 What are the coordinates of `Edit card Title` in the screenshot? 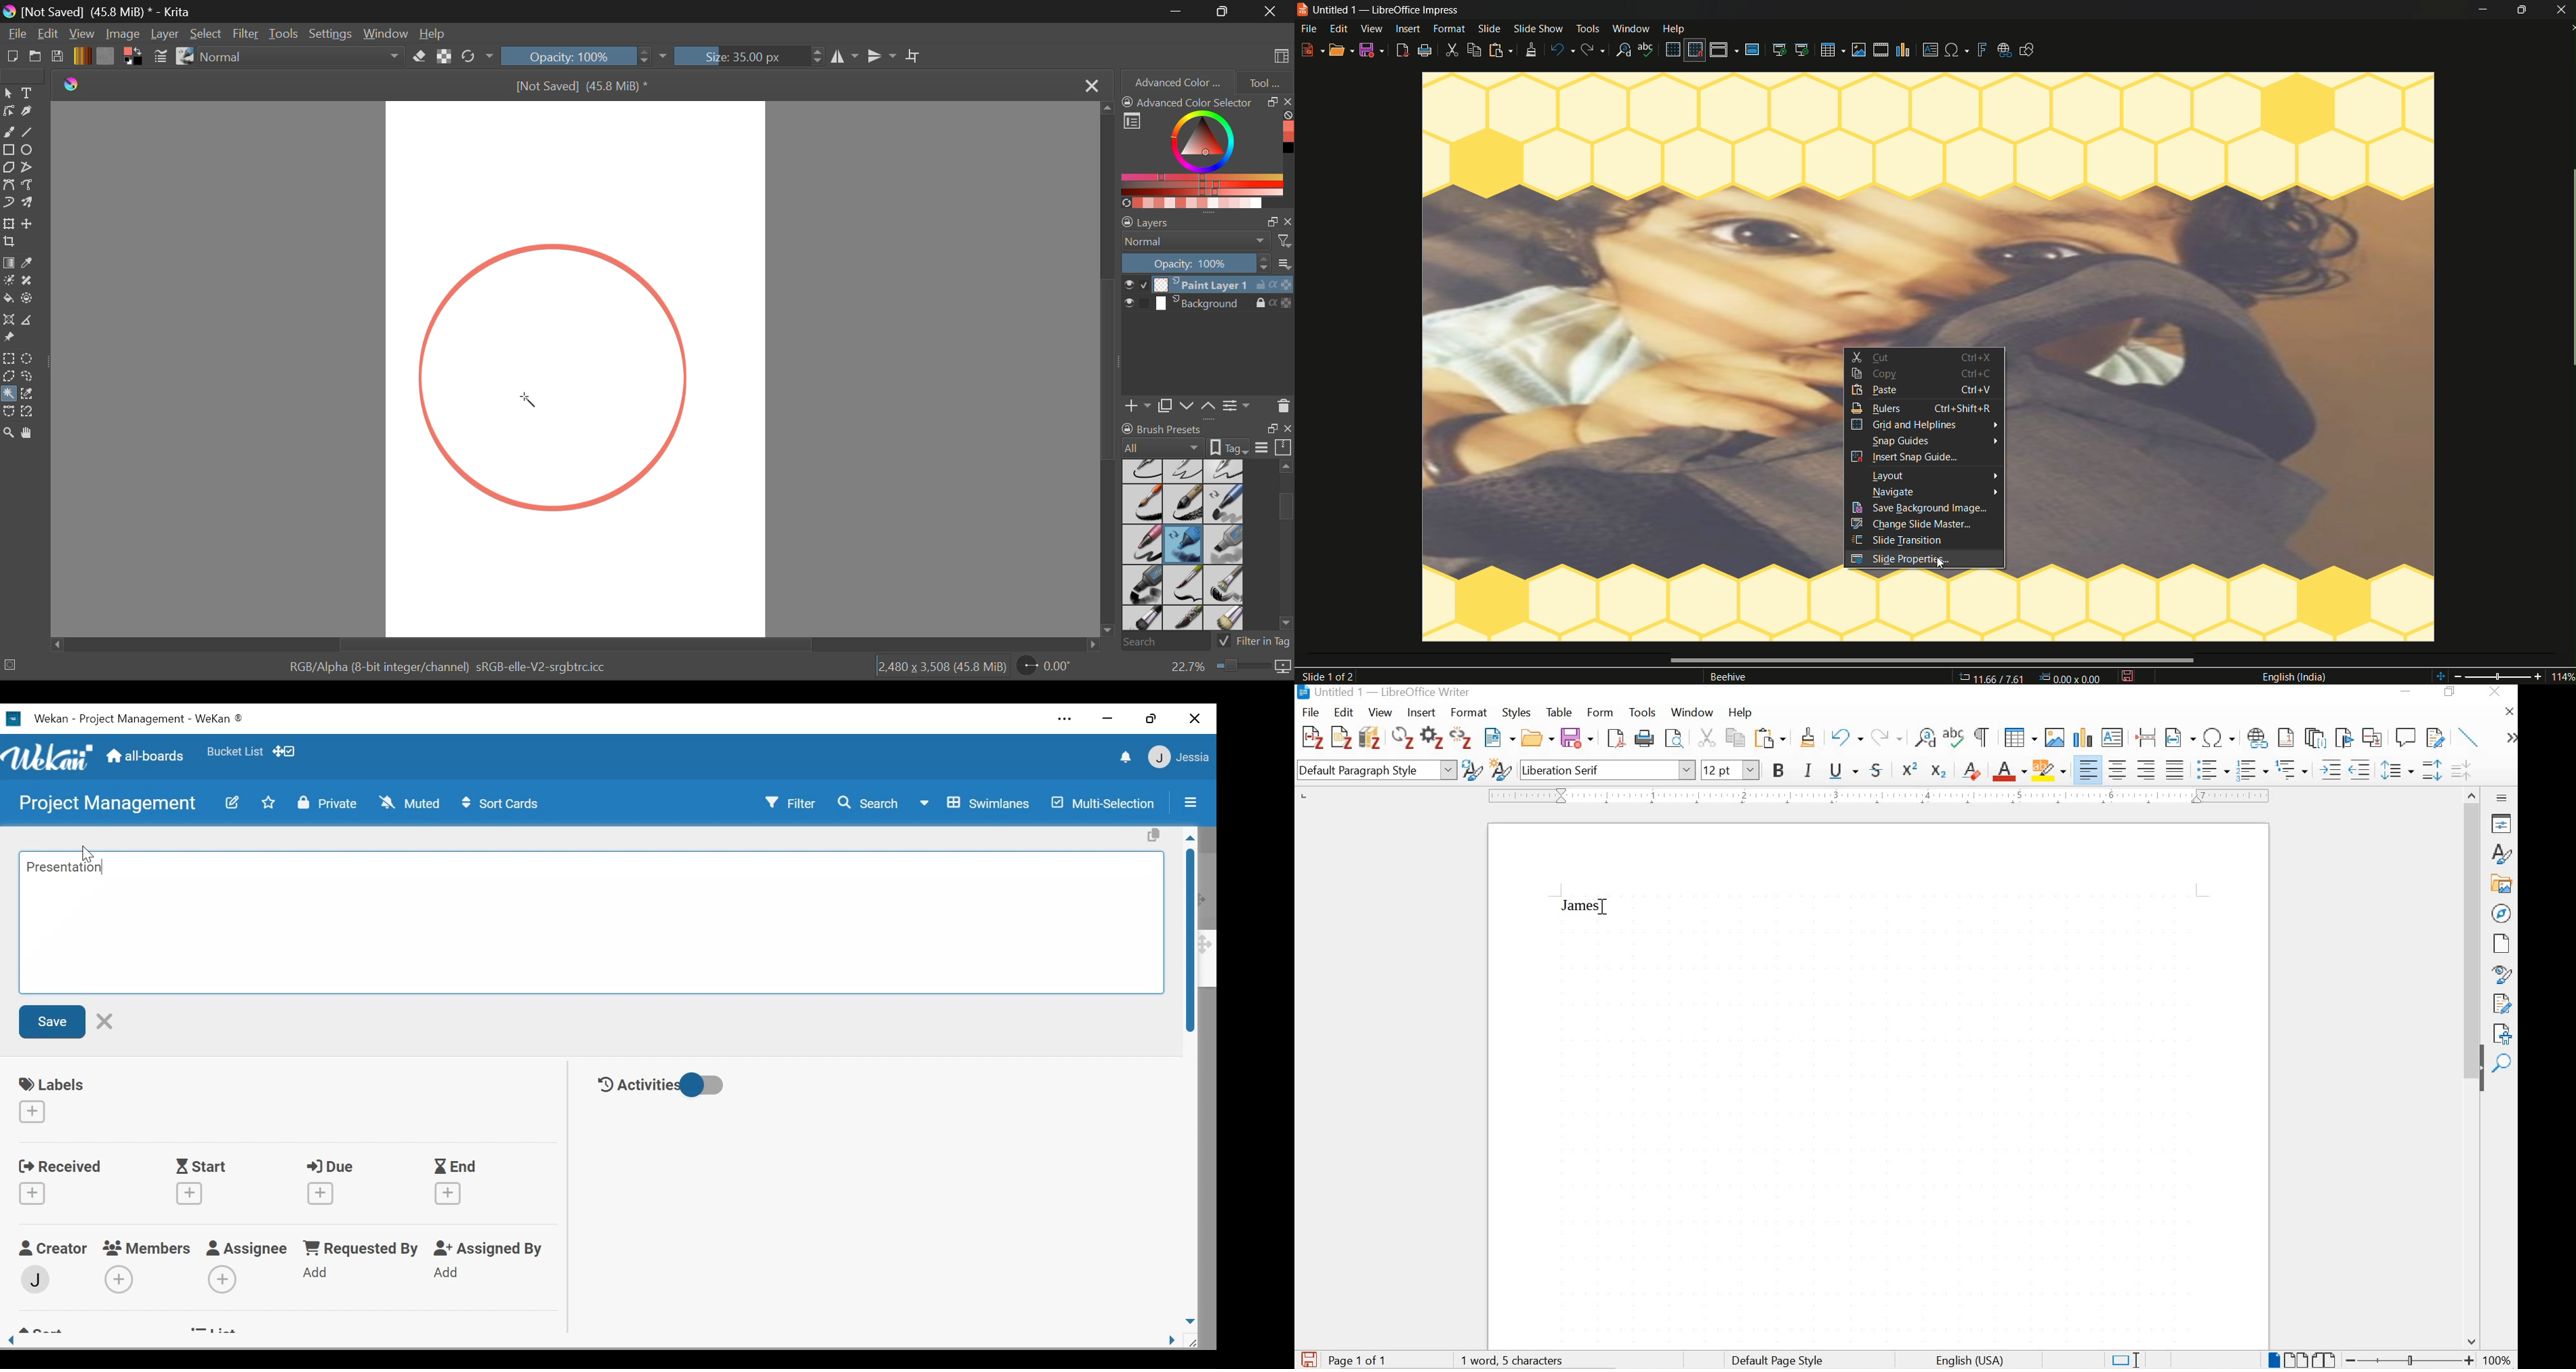 It's located at (592, 921).